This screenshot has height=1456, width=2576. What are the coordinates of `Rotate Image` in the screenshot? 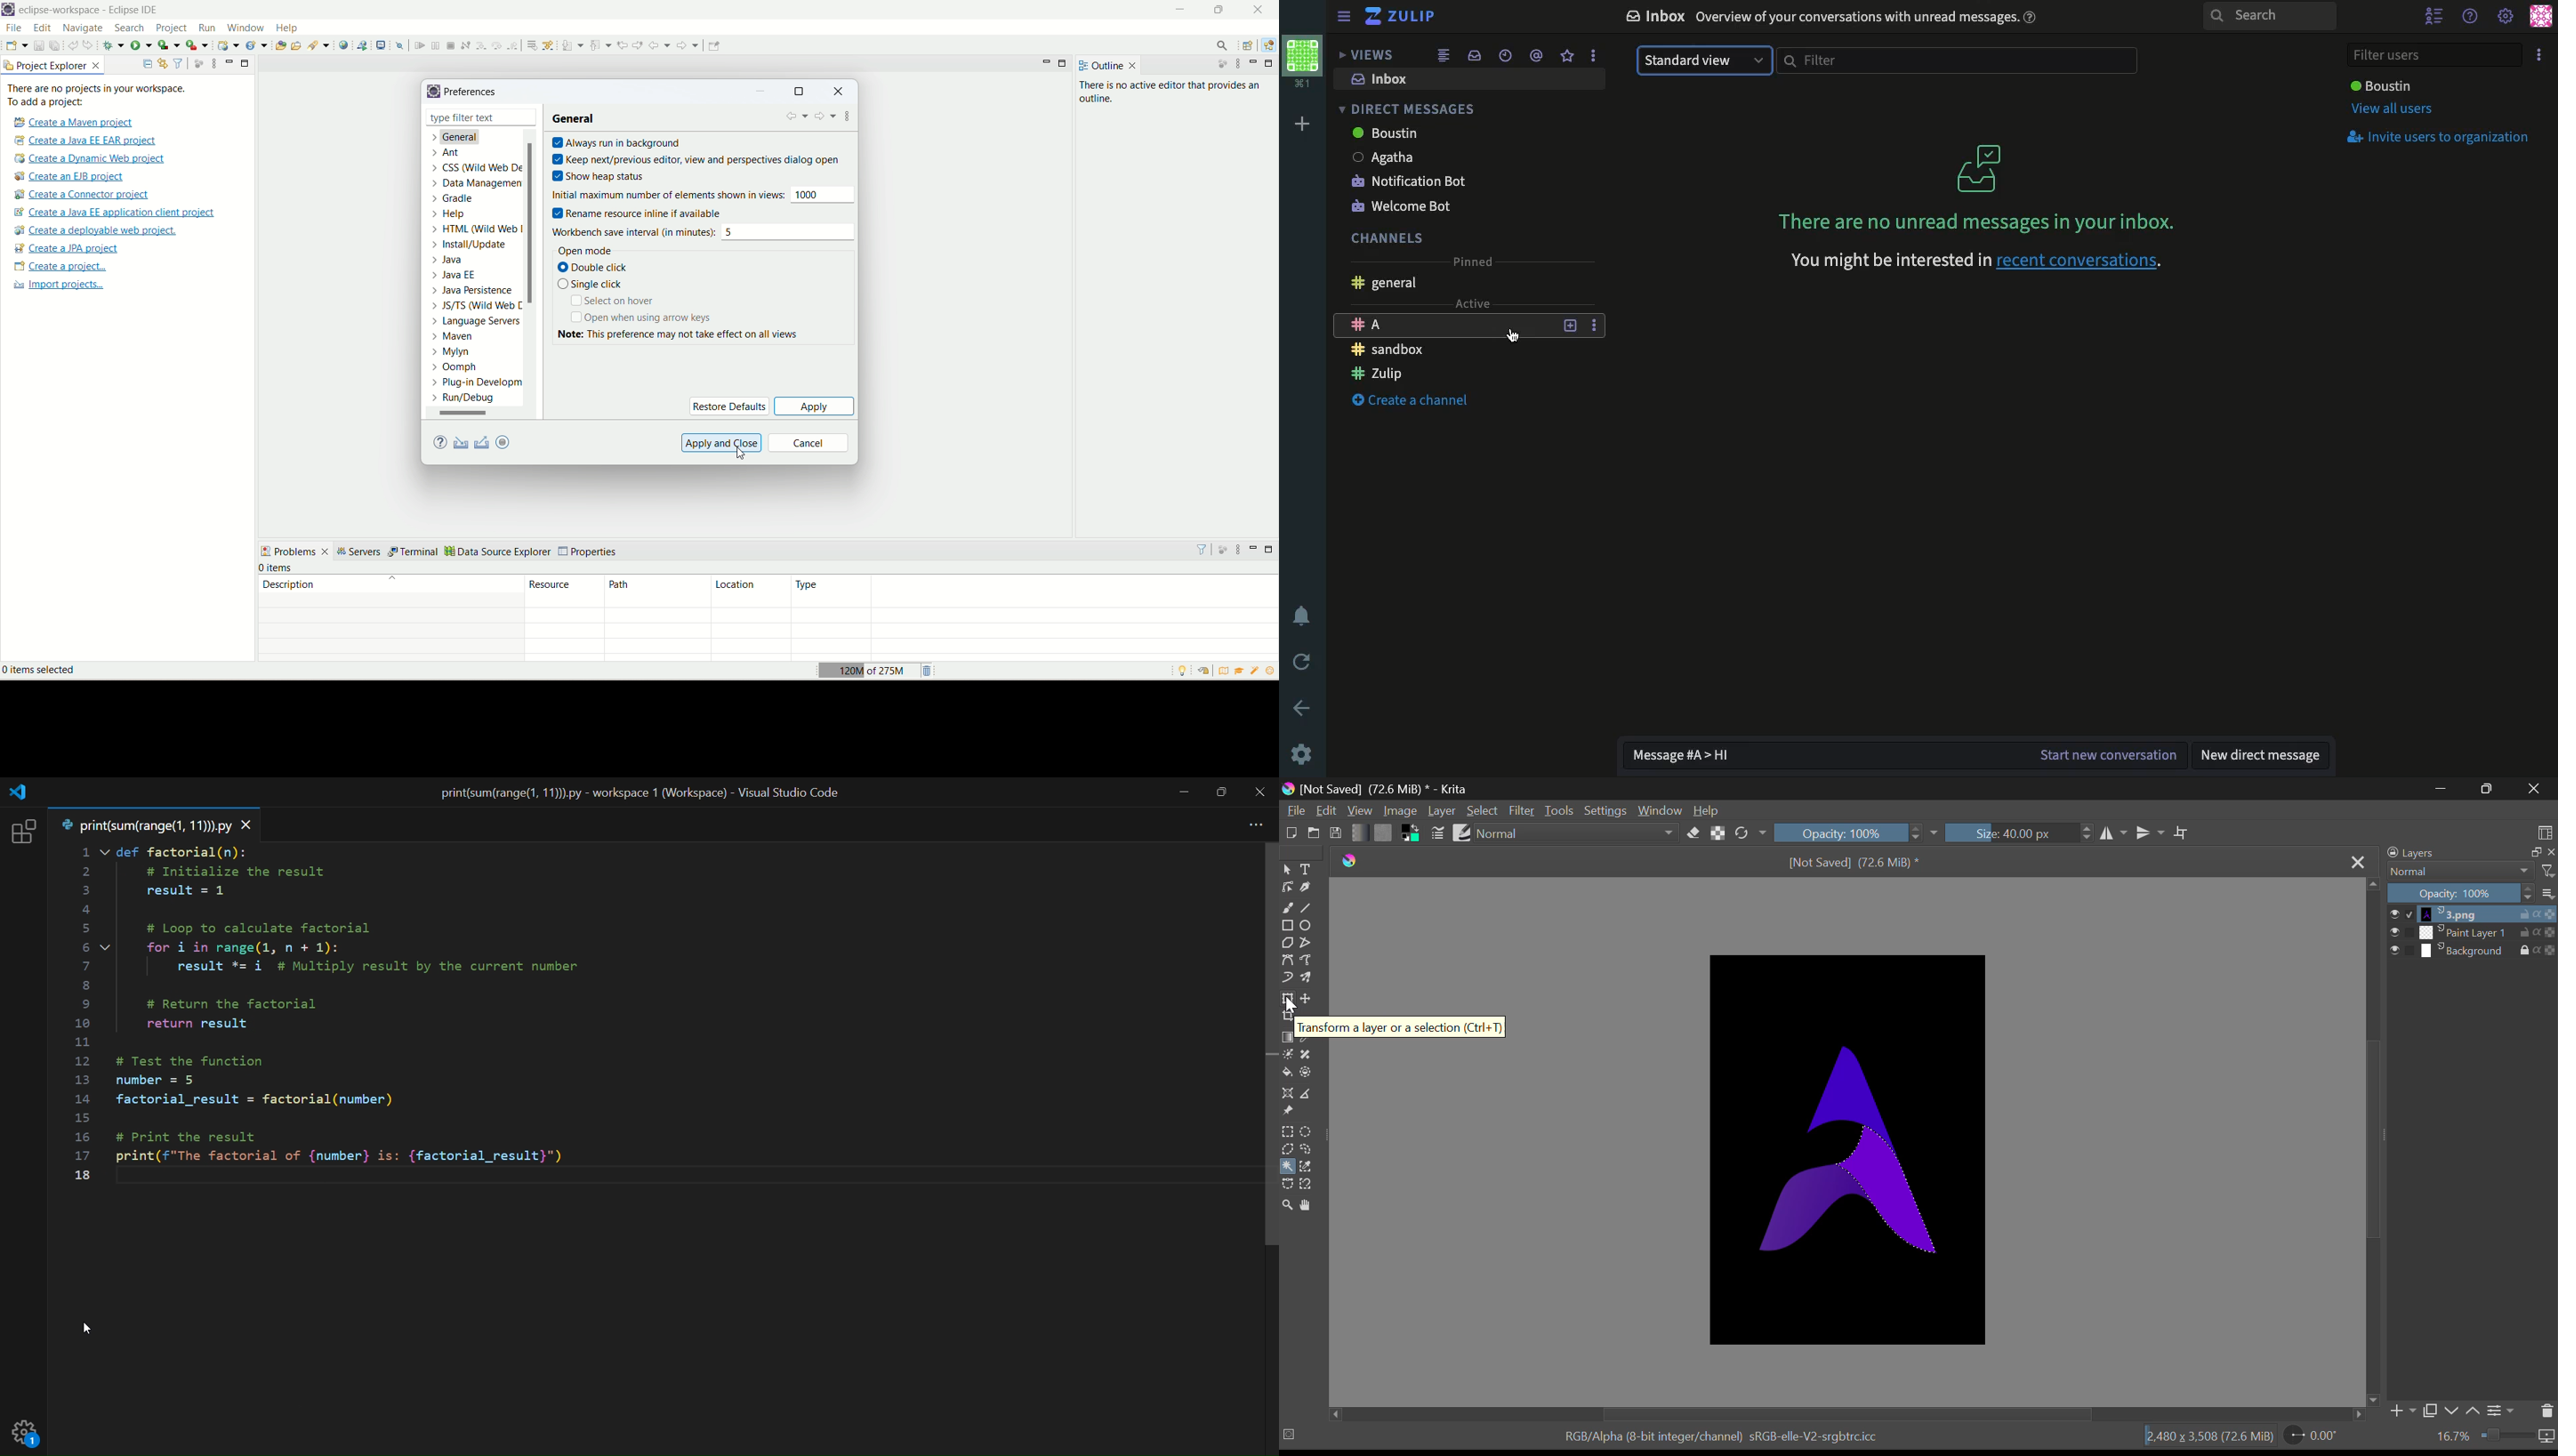 It's located at (1751, 833).